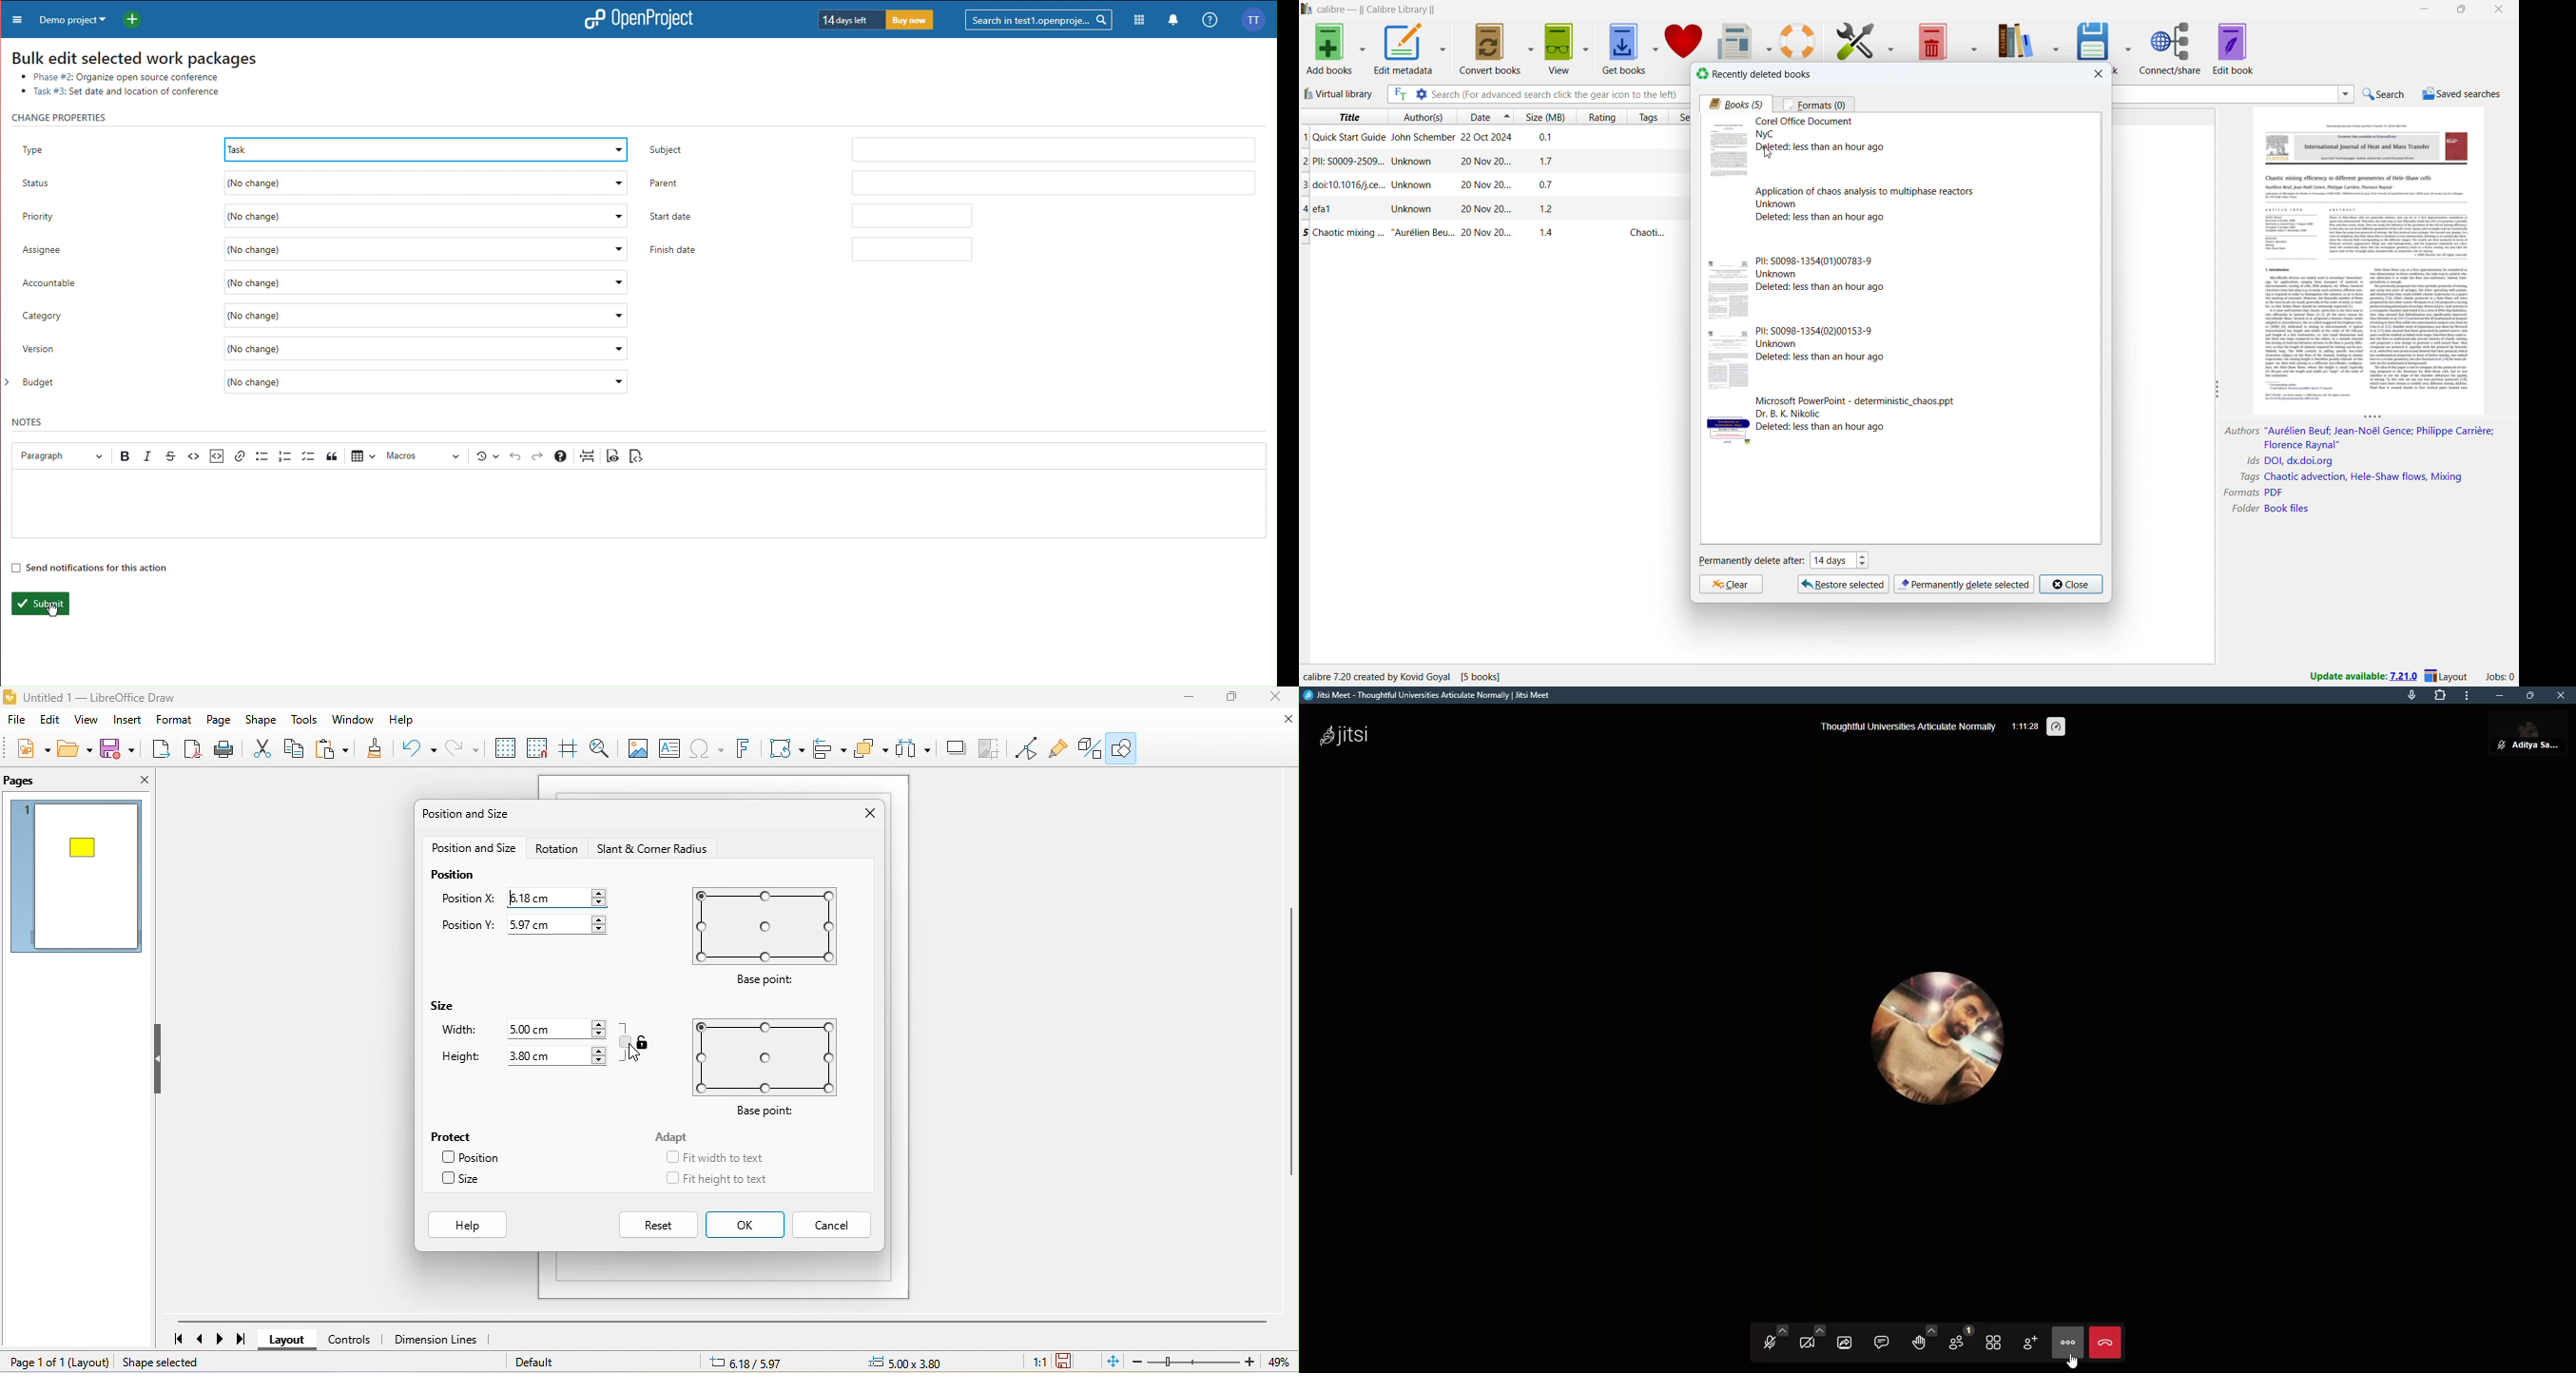  I want to click on mic, so click(2411, 695).